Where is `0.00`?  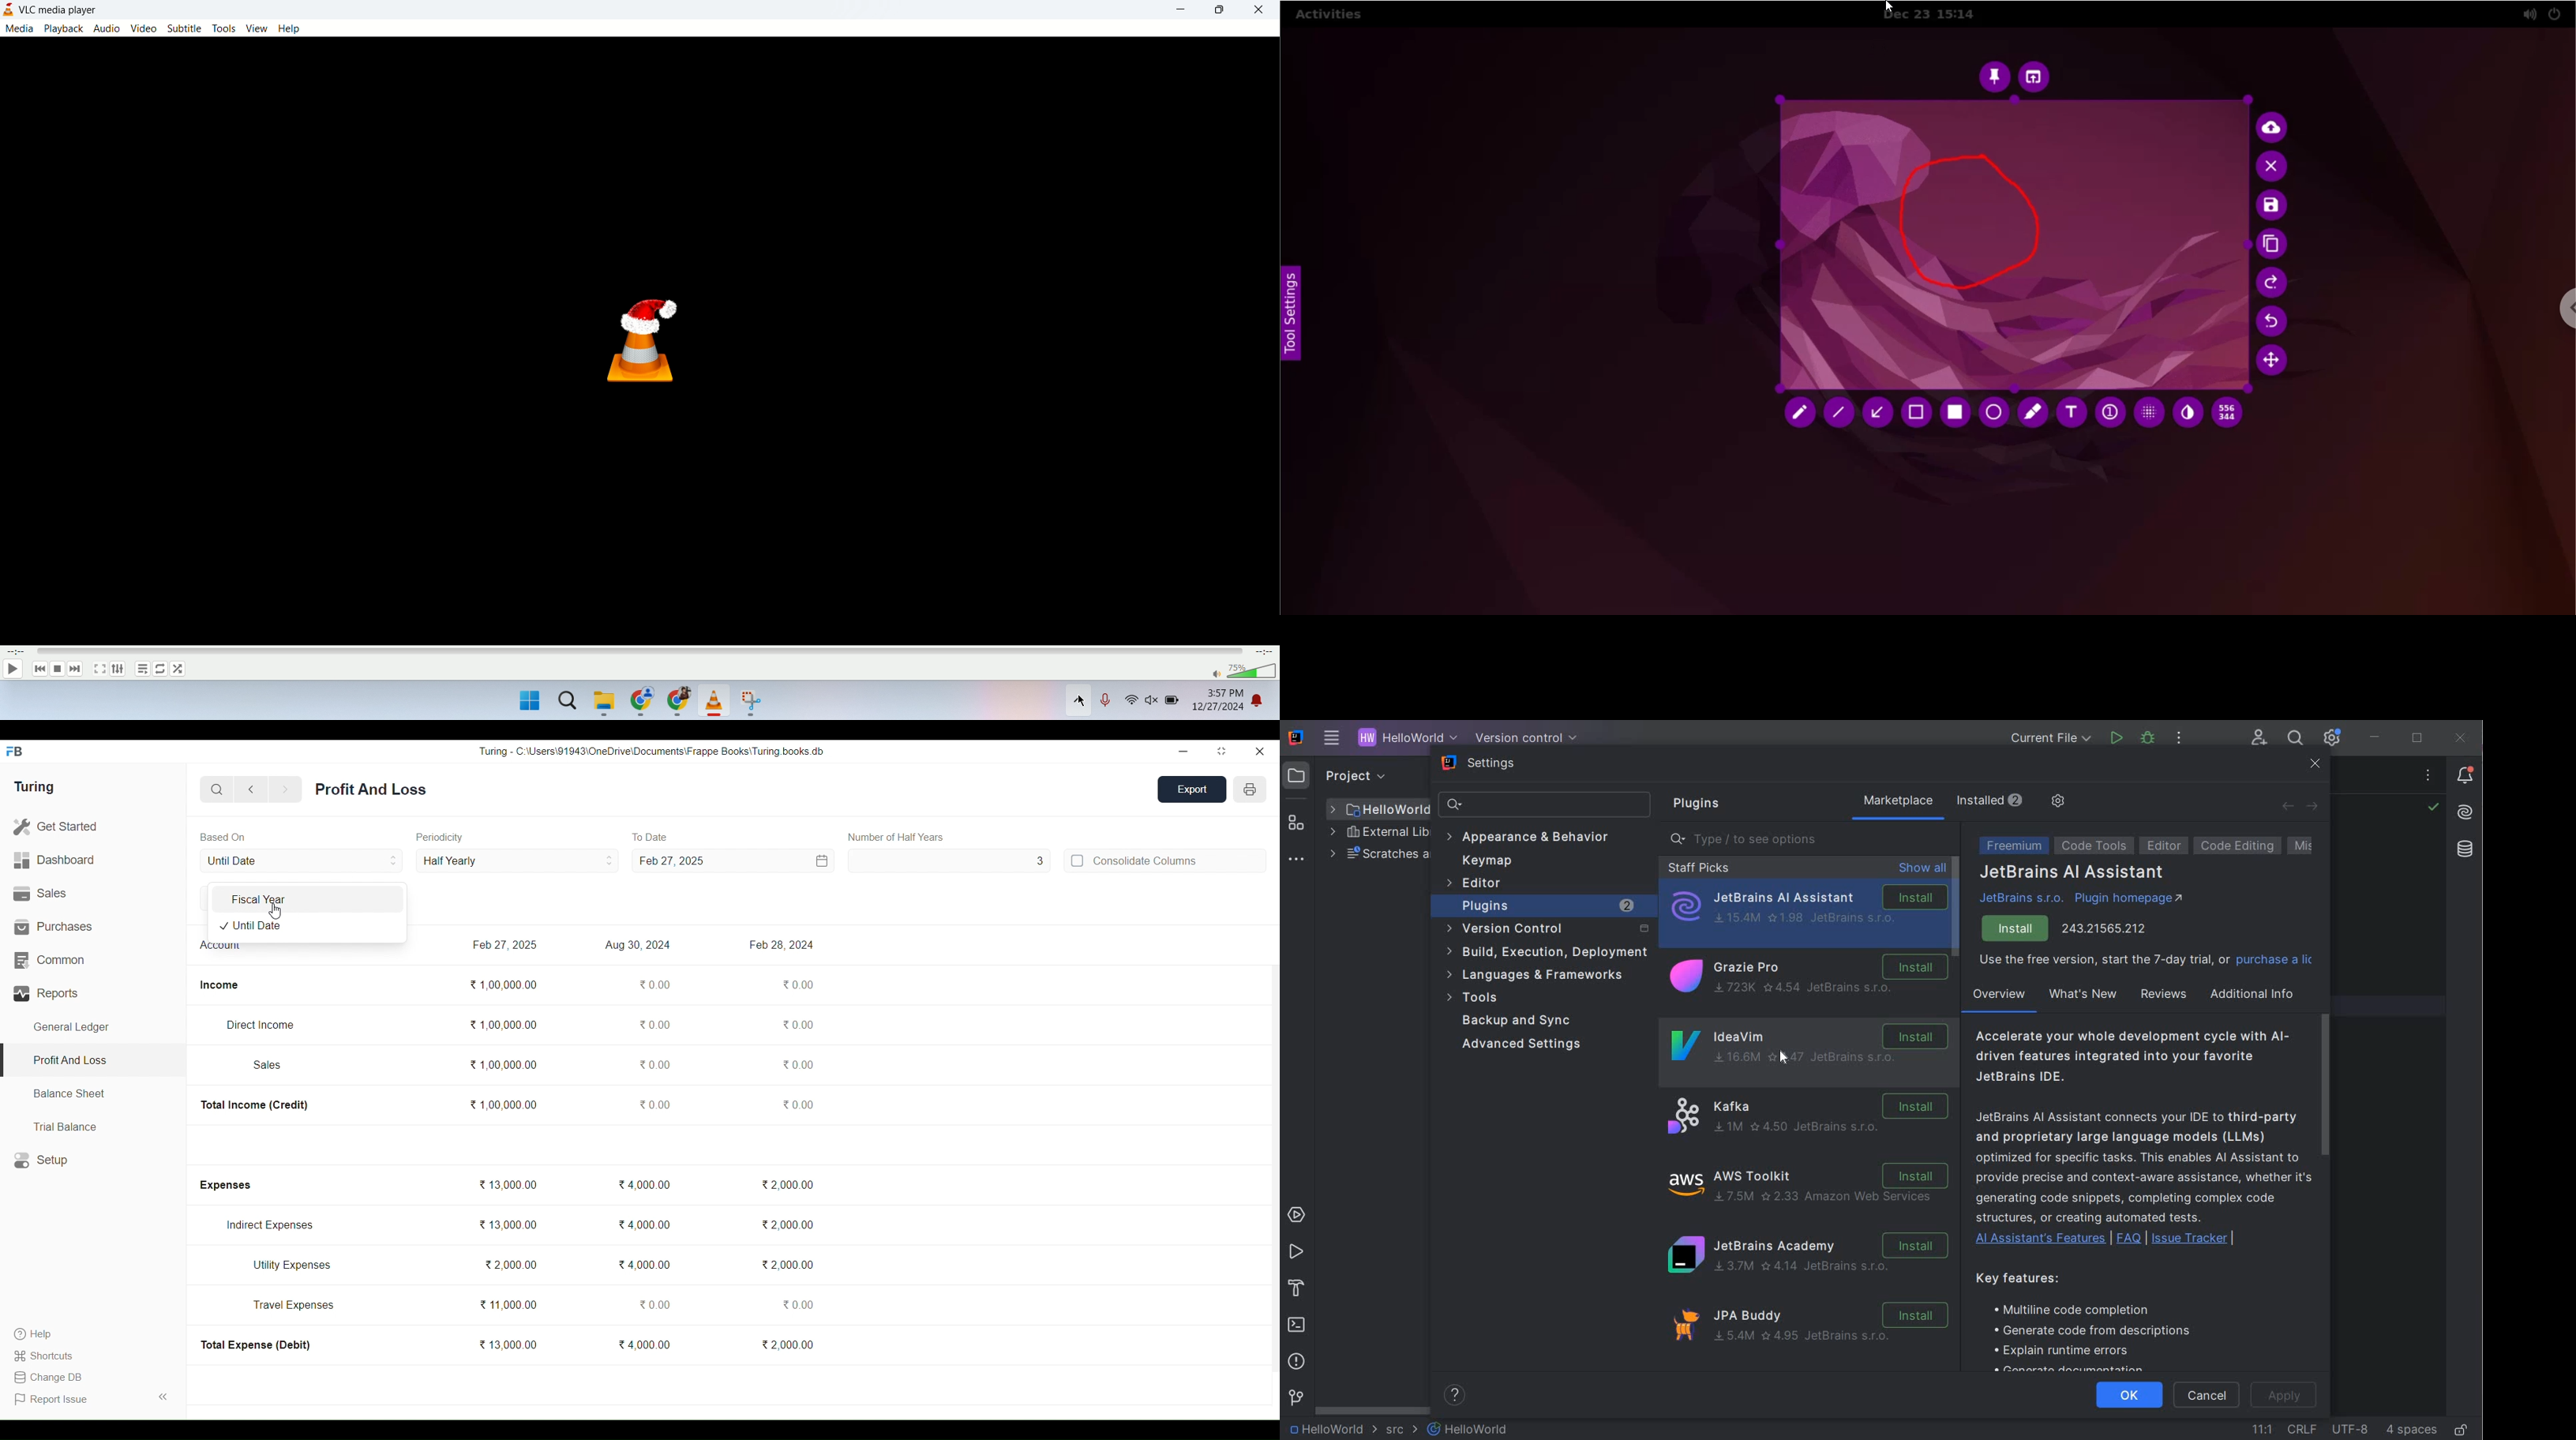 0.00 is located at coordinates (799, 1064).